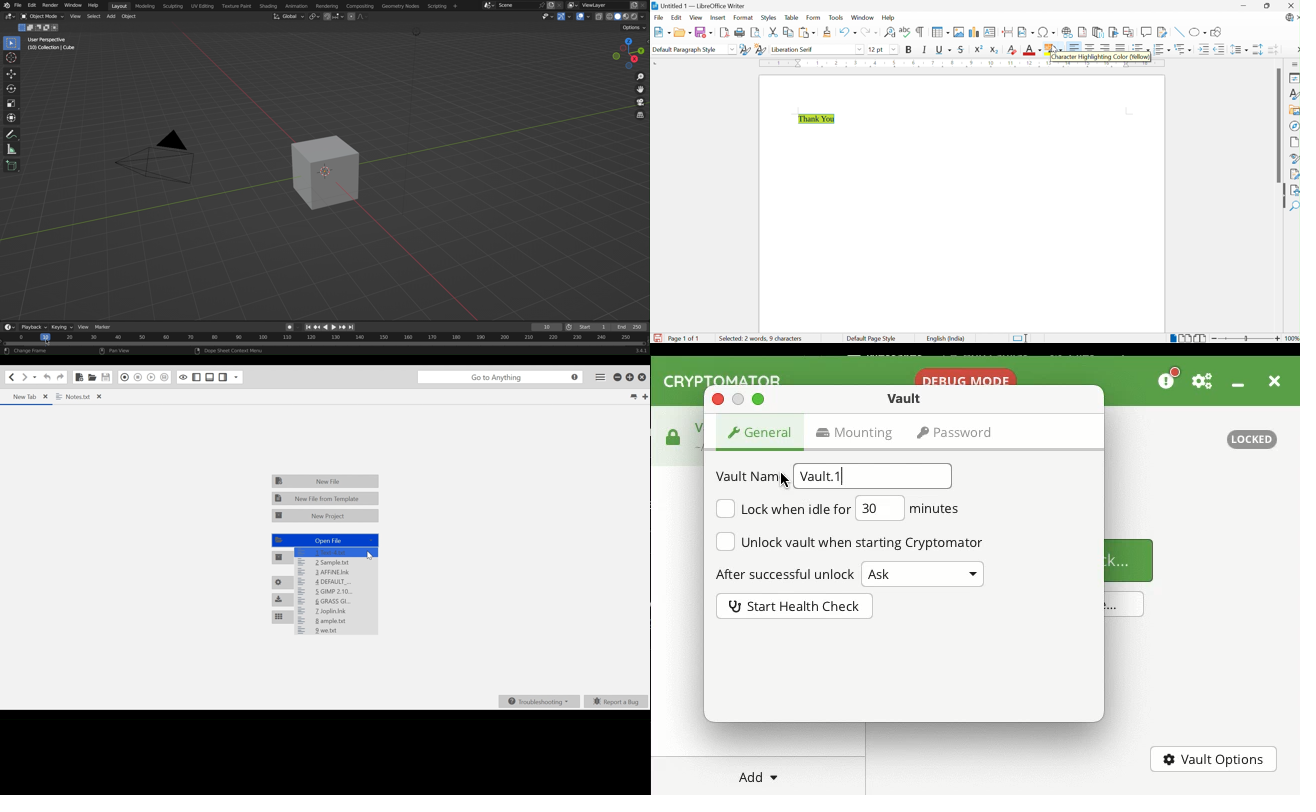  What do you see at coordinates (1274, 50) in the screenshot?
I see `Decrease Paragraph Spacing` at bounding box center [1274, 50].